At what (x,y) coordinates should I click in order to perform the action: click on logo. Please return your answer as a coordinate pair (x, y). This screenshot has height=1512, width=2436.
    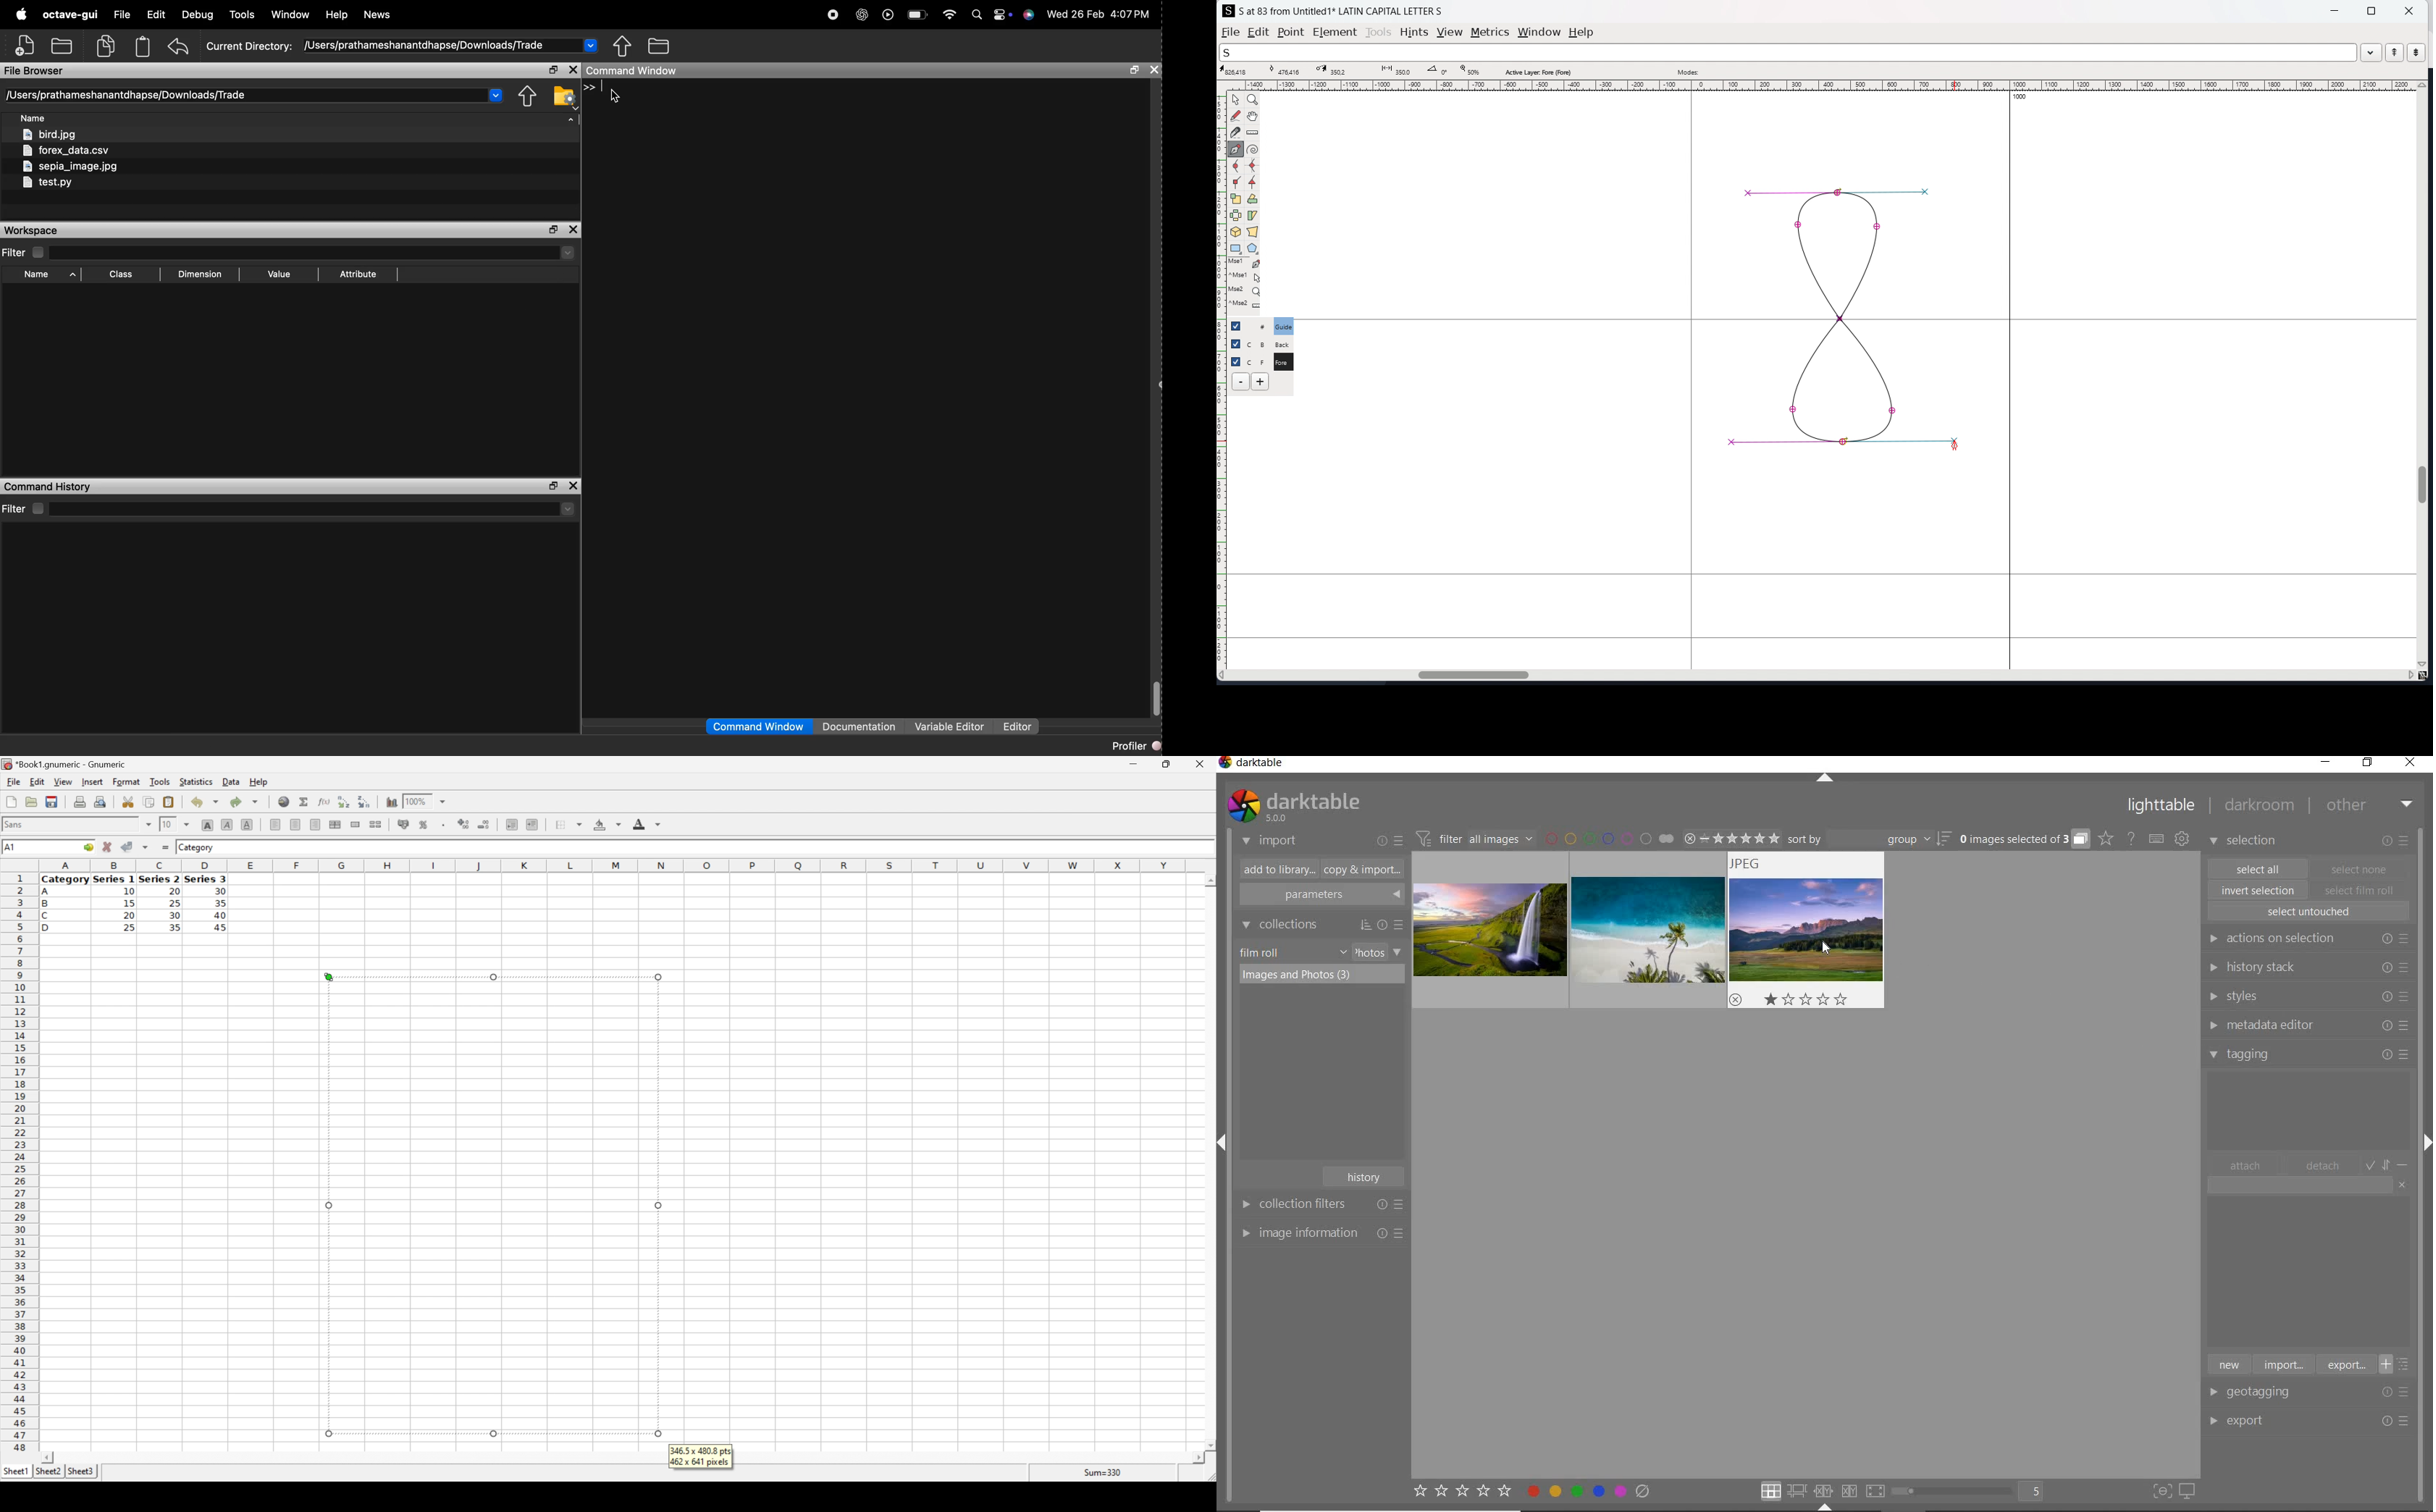
    Looking at the image, I should click on (1229, 11).